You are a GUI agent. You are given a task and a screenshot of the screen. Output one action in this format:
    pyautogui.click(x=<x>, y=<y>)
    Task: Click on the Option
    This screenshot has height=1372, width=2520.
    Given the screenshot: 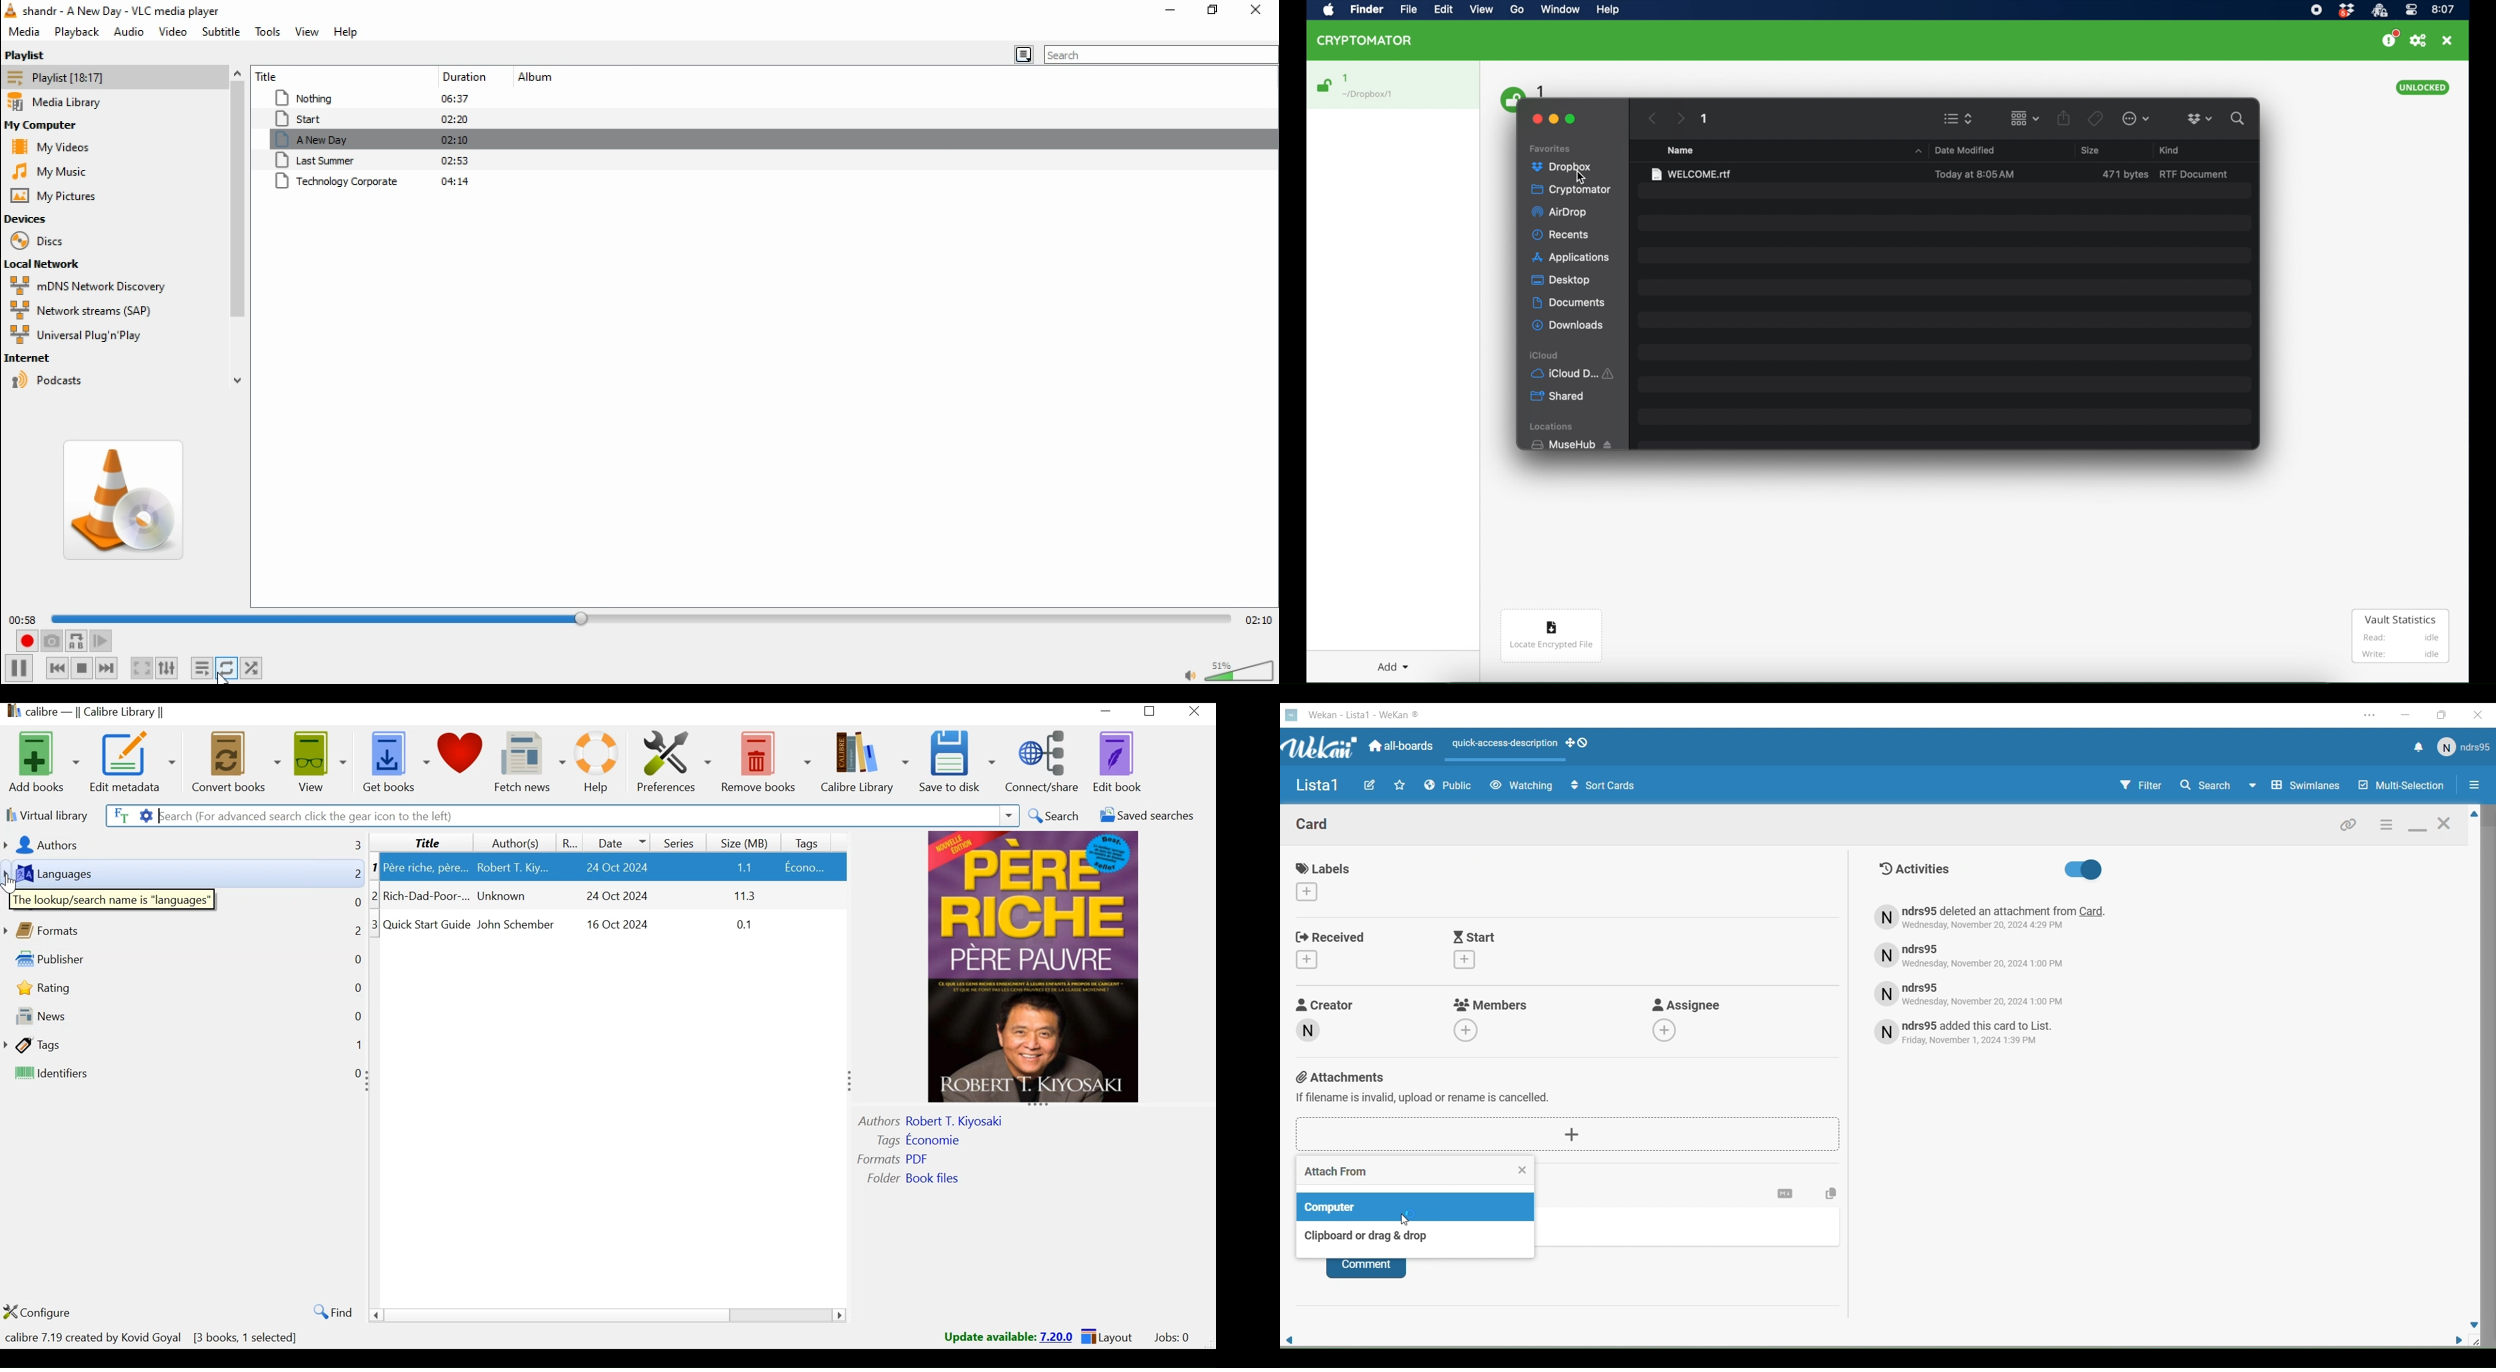 What is the action you would take?
    pyautogui.click(x=2472, y=787)
    